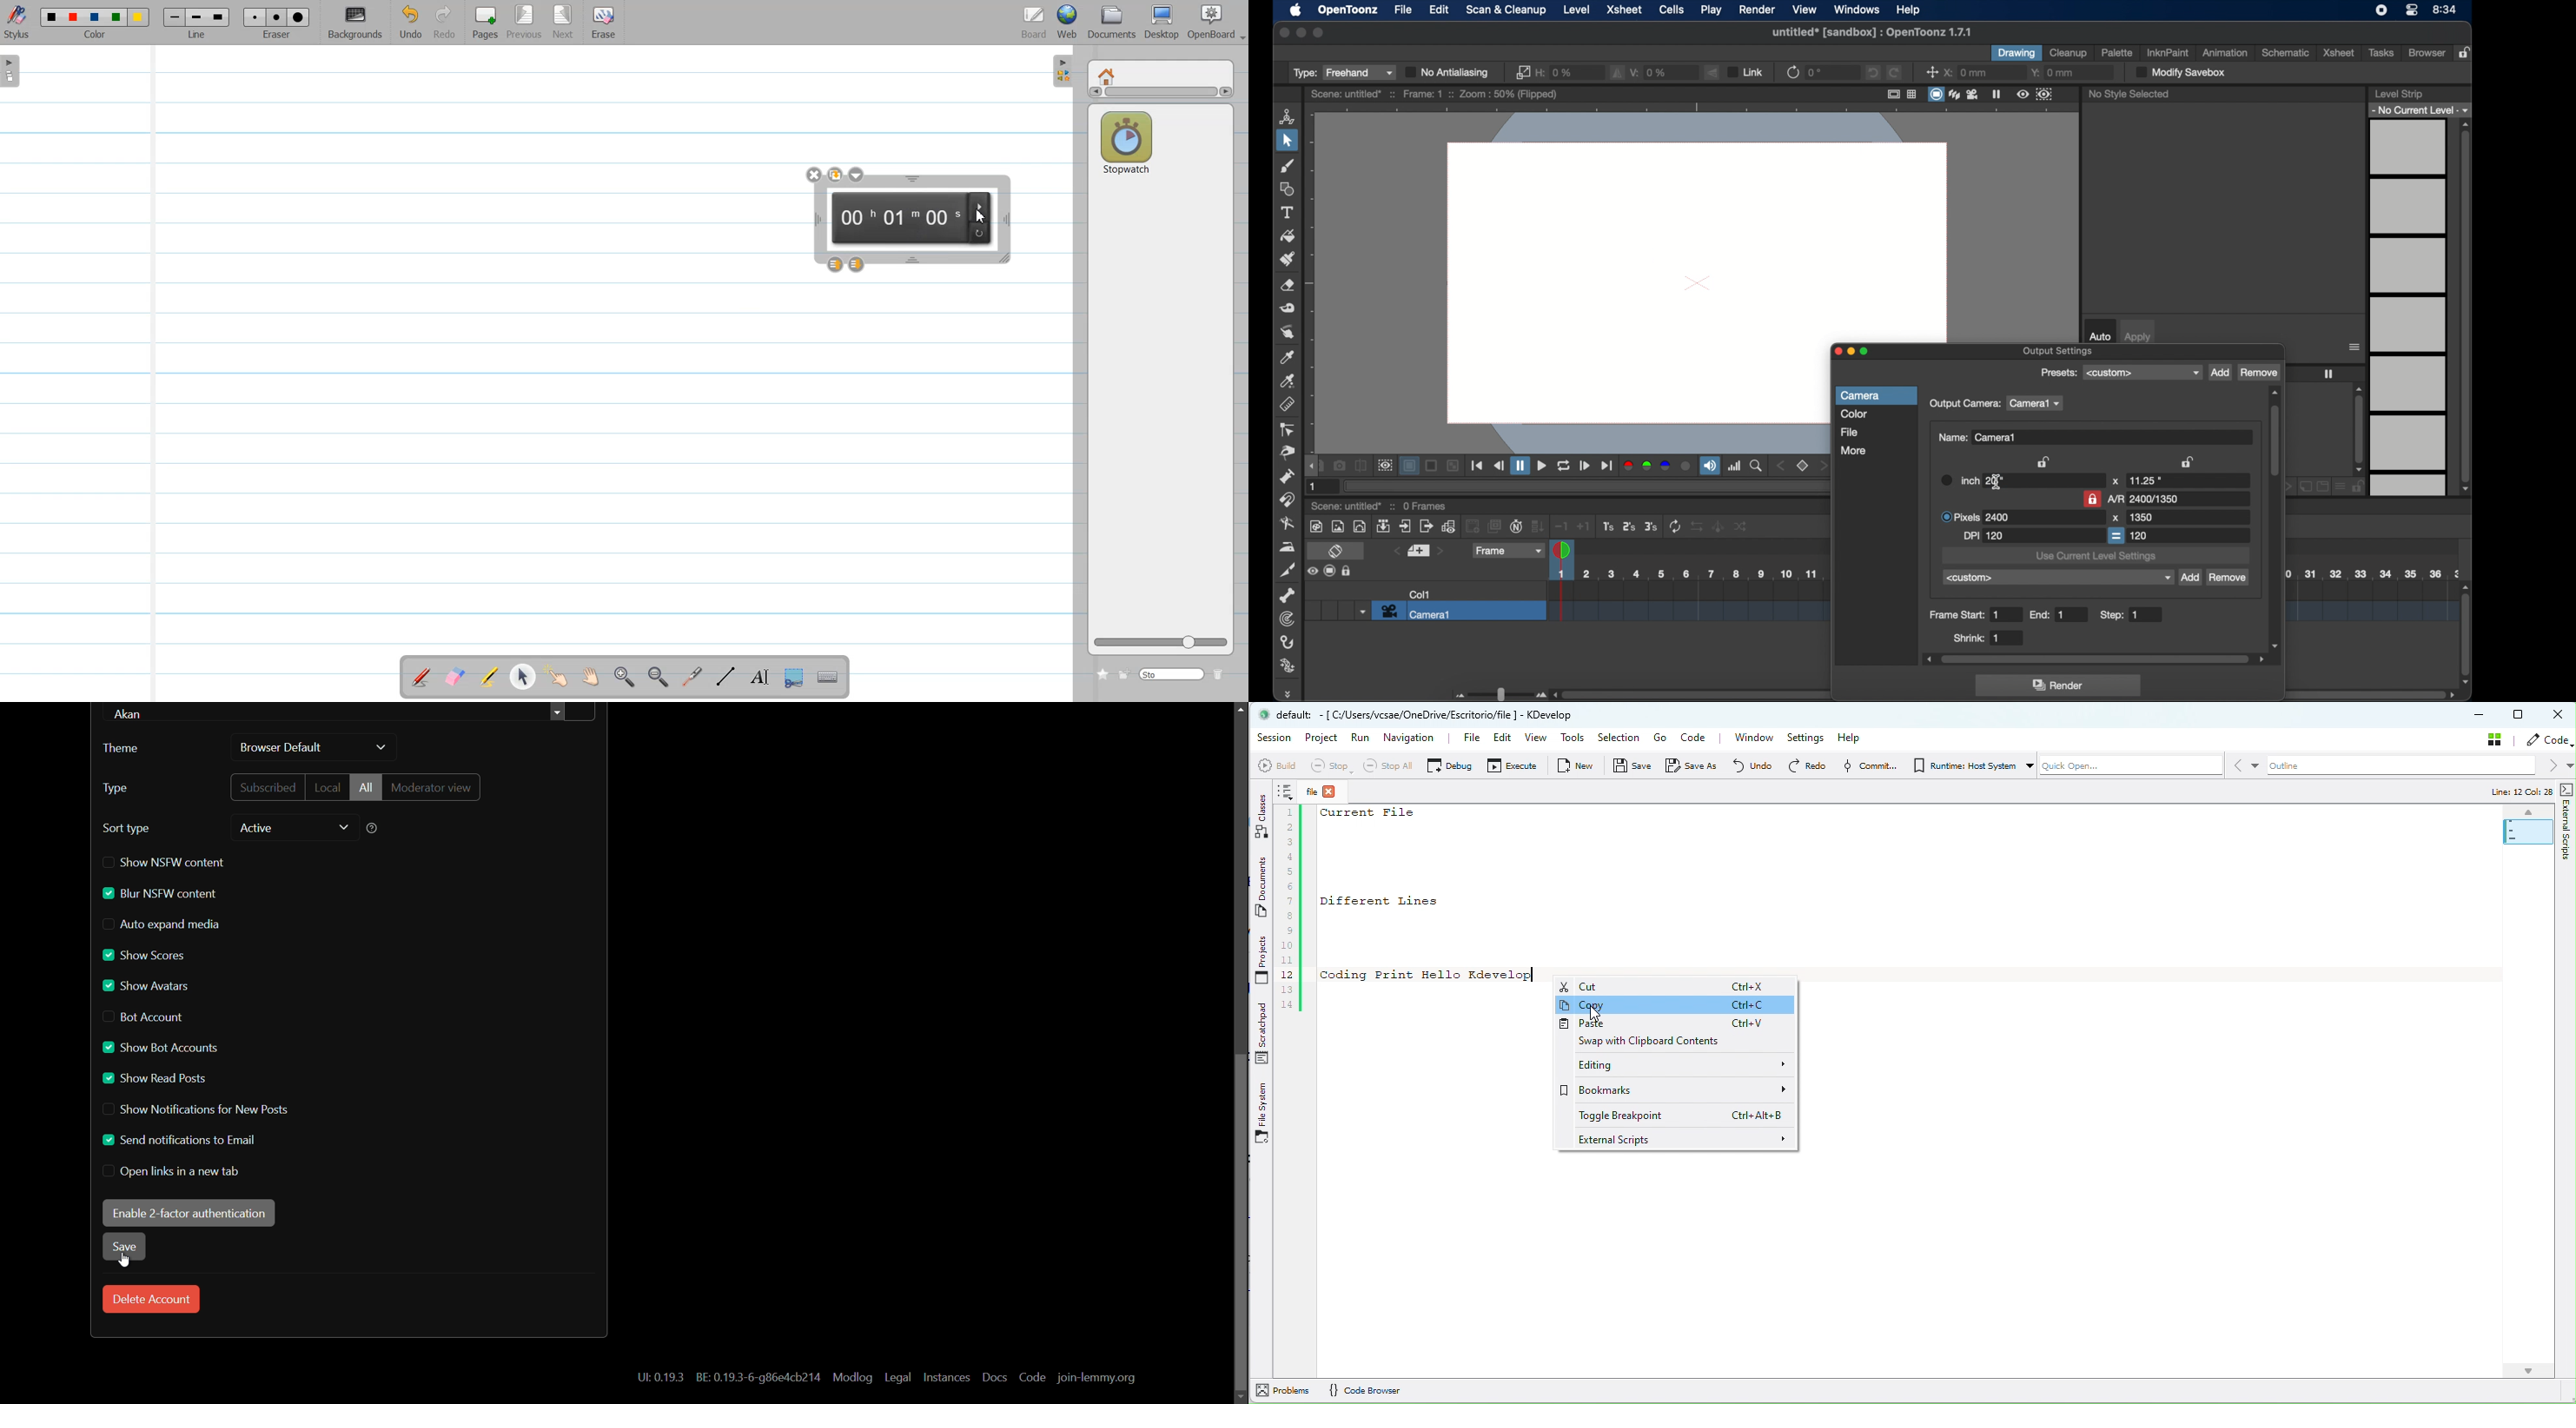  Describe the element at coordinates (2259, 372) in the screenshot. I see `remove` at that location.